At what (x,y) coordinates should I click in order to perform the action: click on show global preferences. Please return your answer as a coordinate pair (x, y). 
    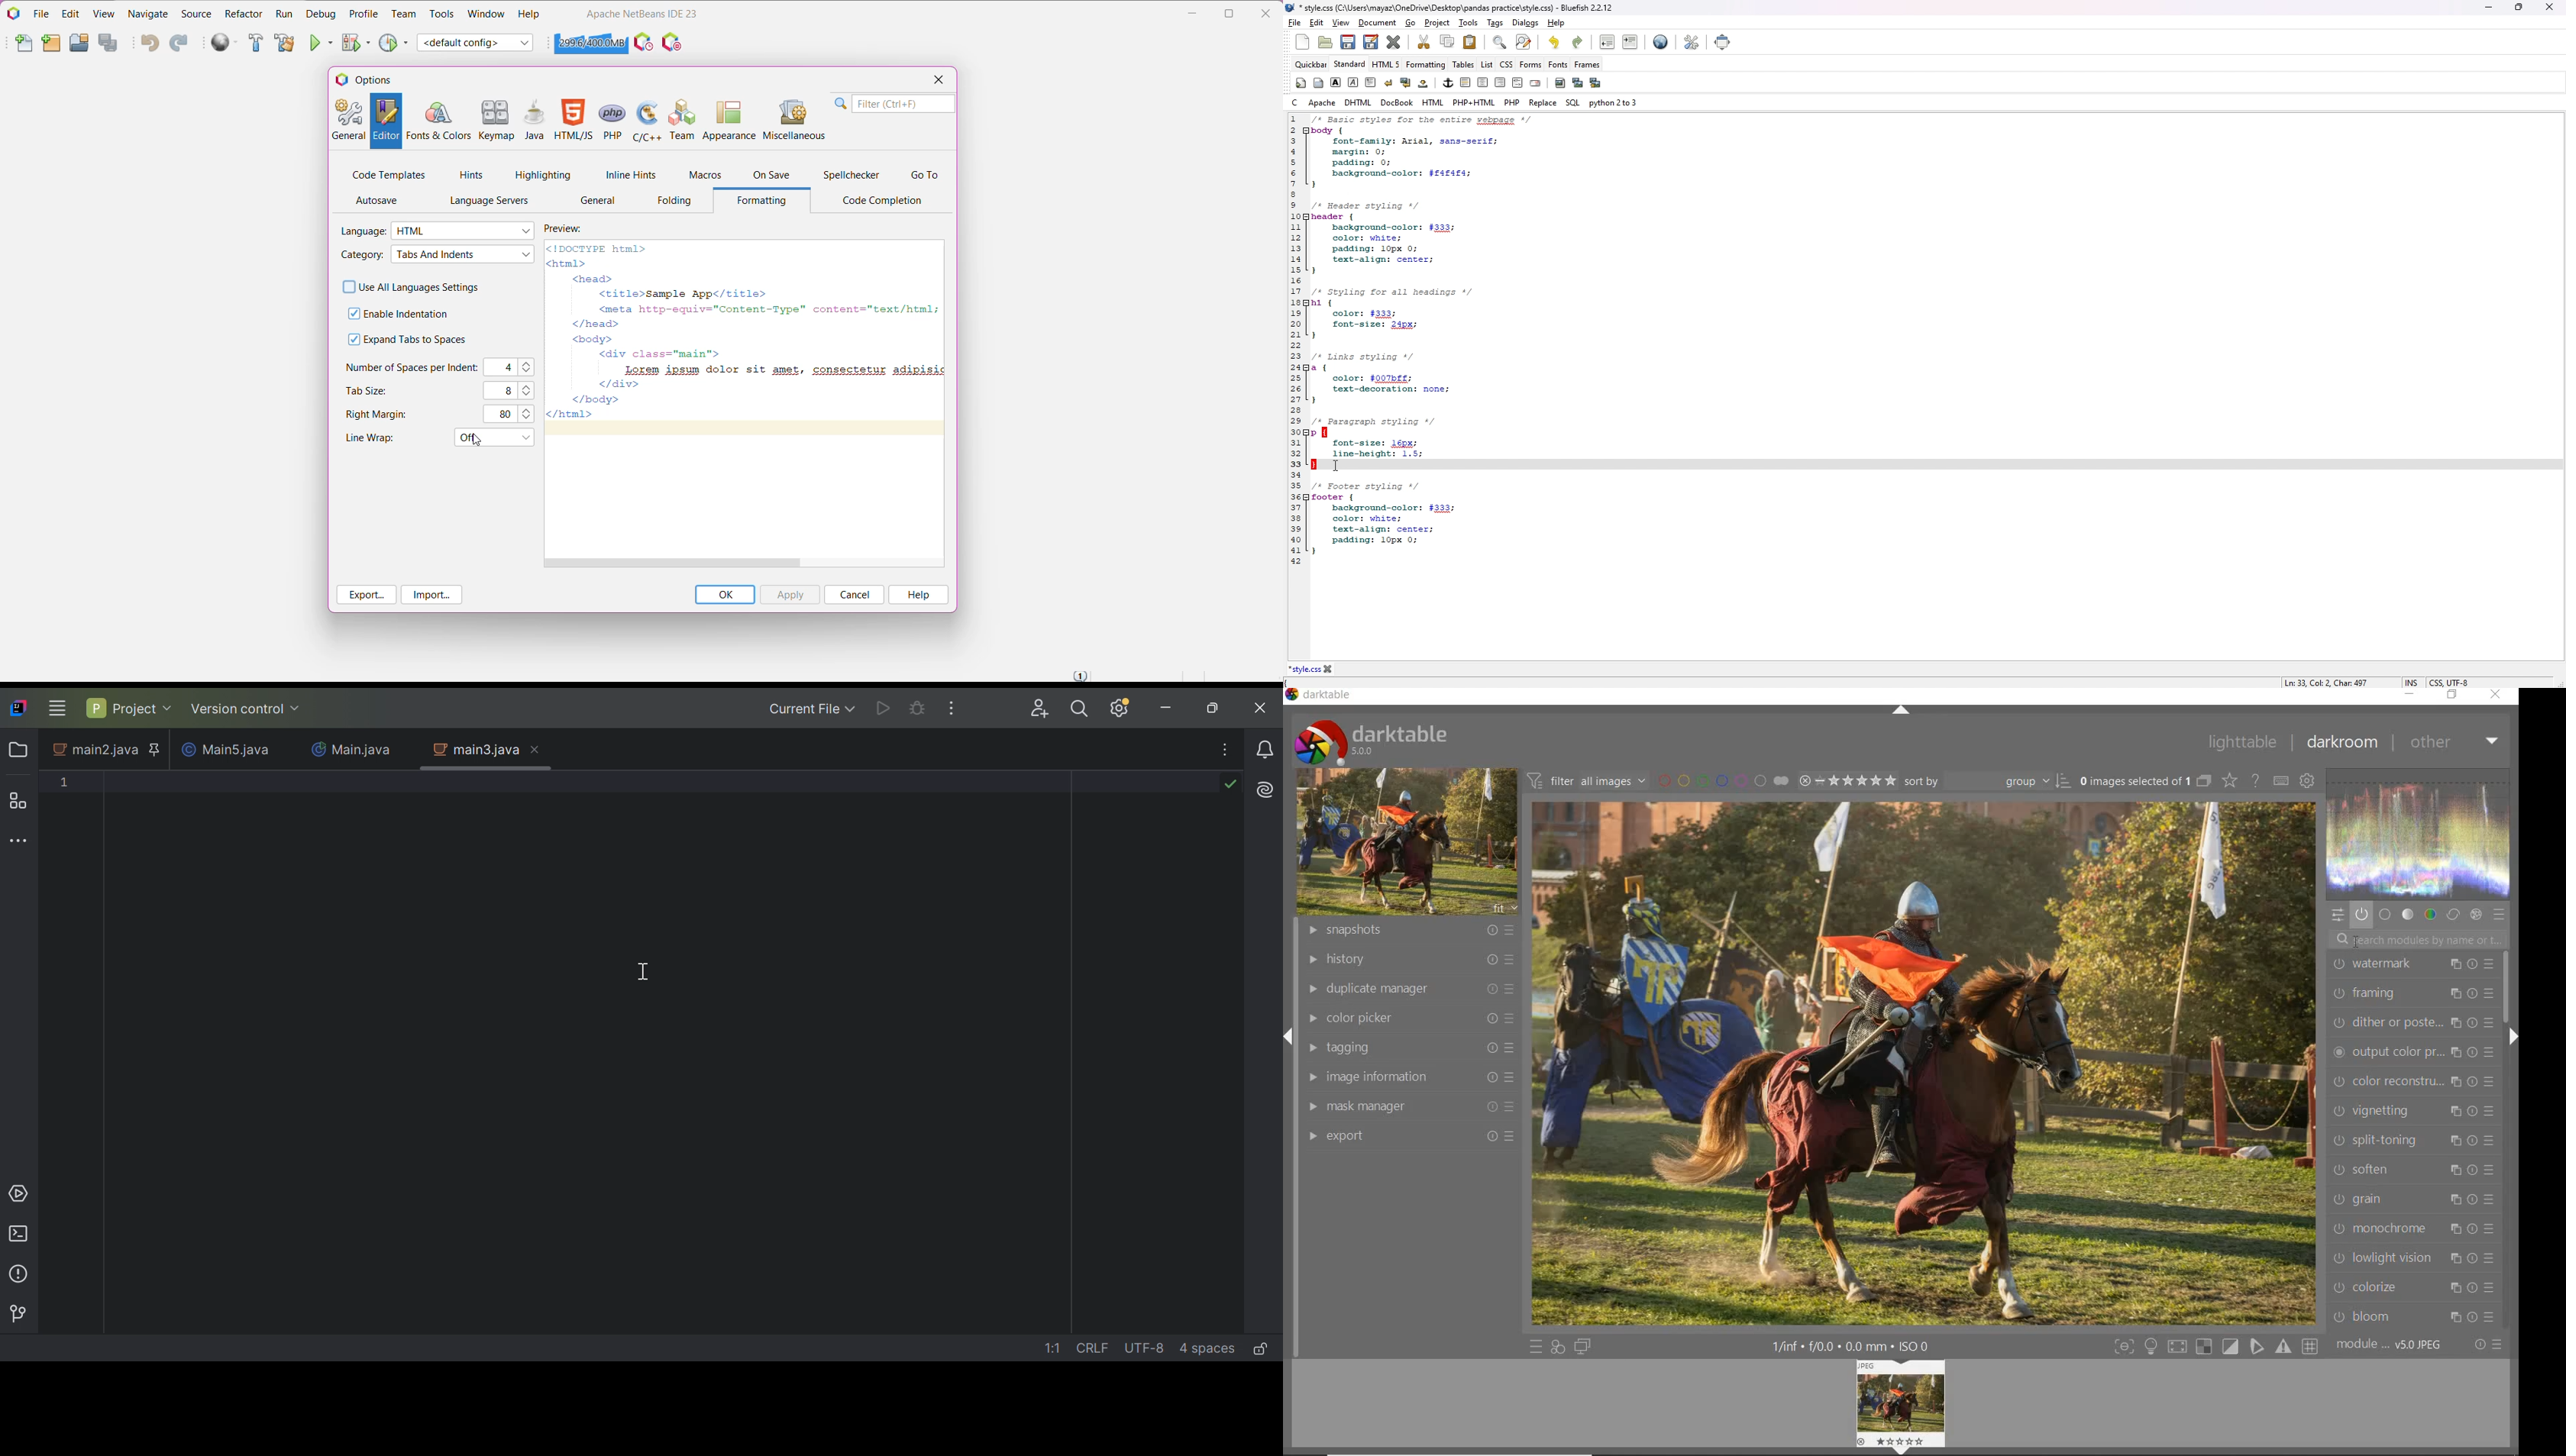
    Looking at the image, I should click on (2308, 783).